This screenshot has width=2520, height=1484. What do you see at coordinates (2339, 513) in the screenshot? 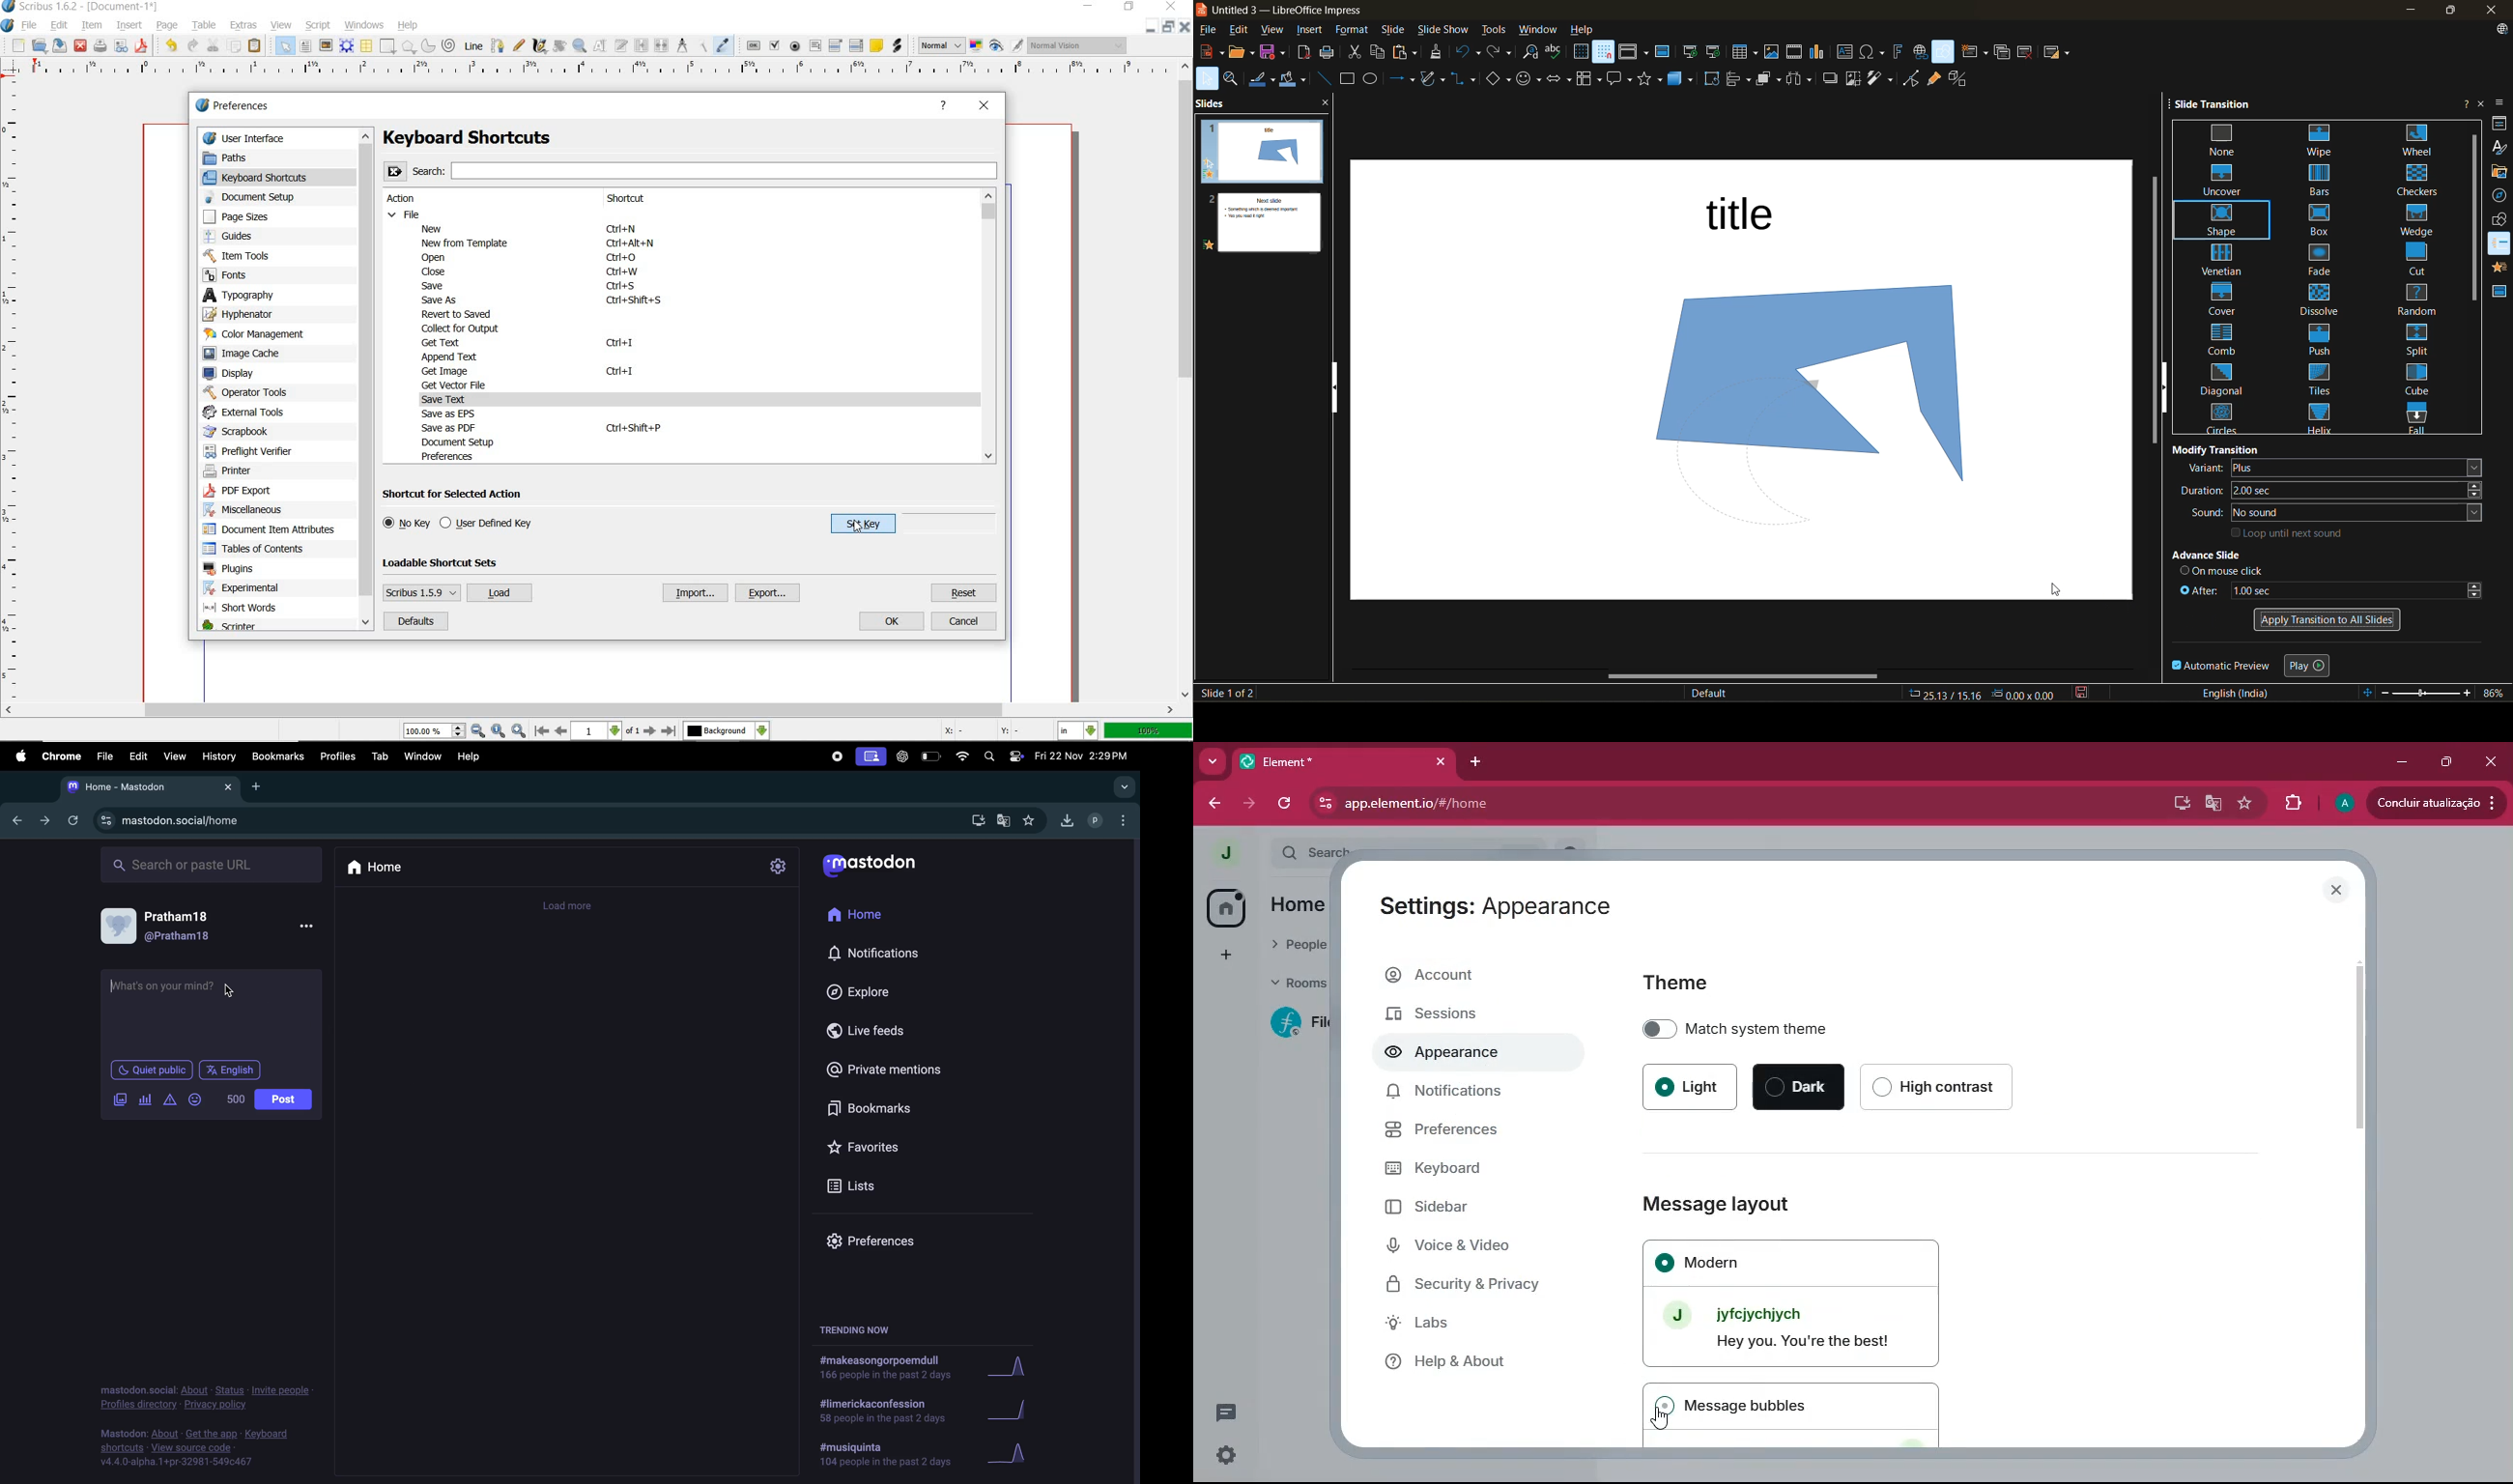
I see `sound` at bounding box center [2339, 513].